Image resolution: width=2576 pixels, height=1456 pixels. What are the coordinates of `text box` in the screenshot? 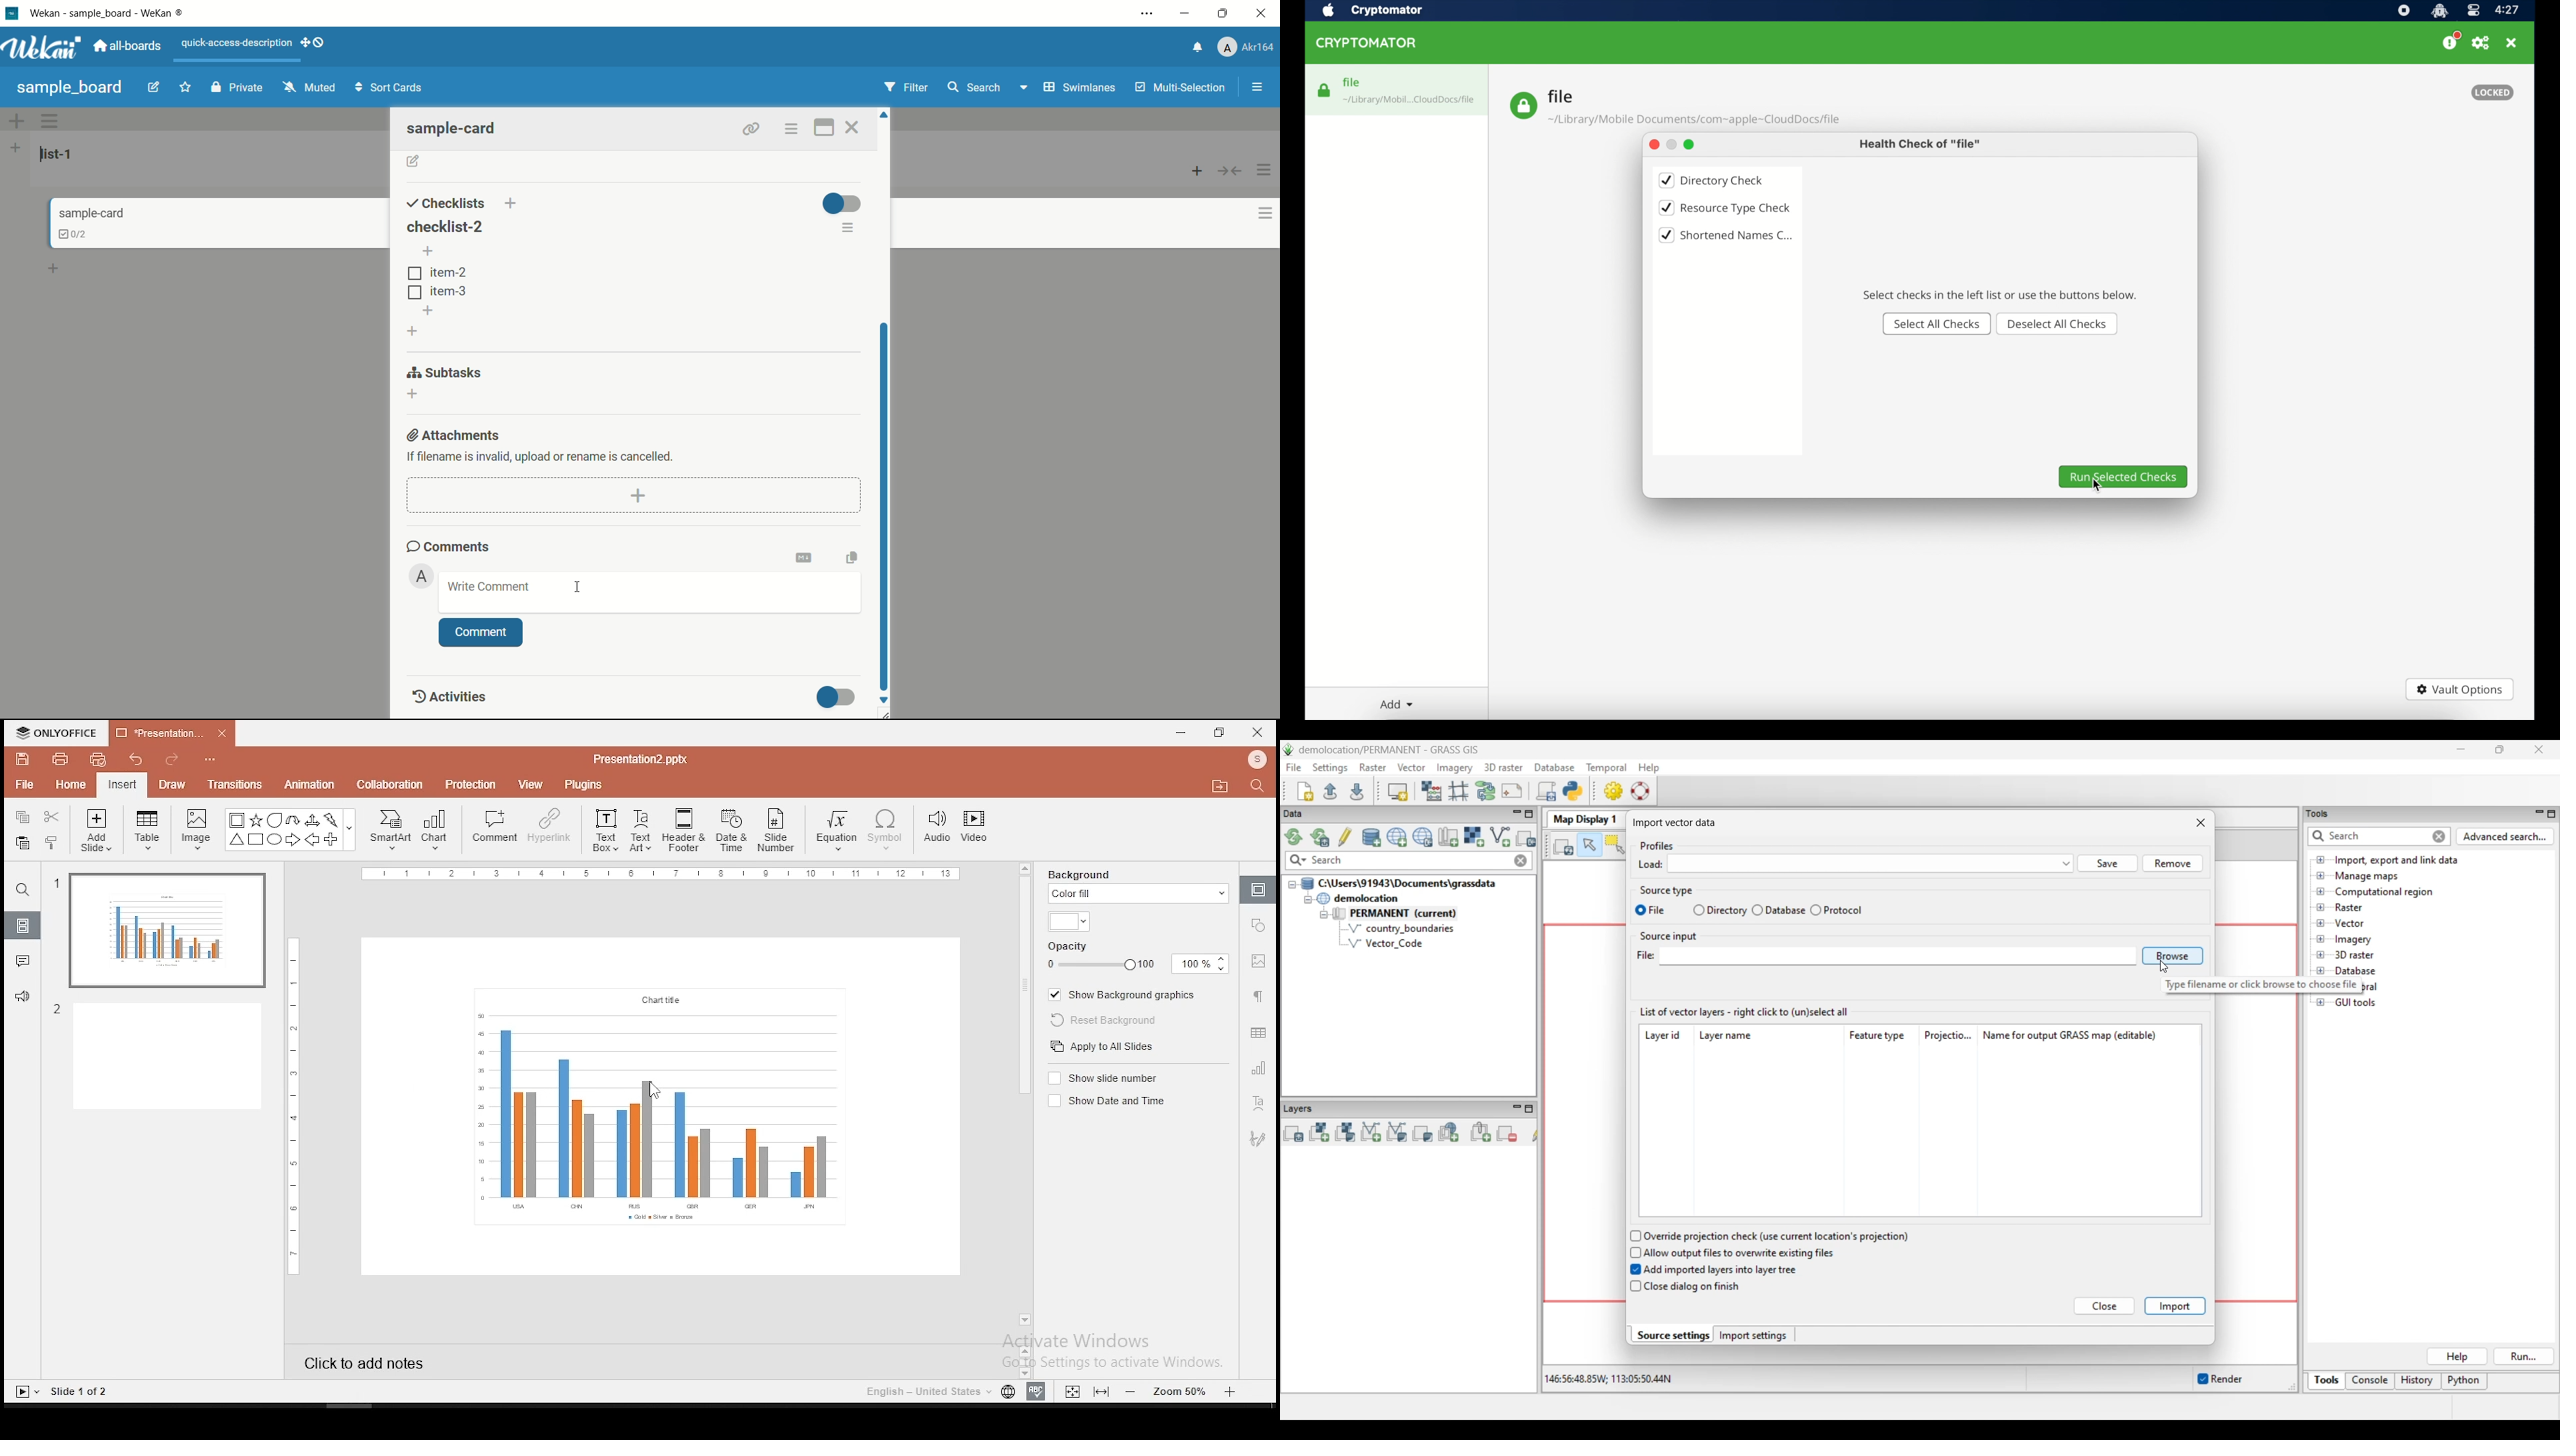 It's located at (605, 831).